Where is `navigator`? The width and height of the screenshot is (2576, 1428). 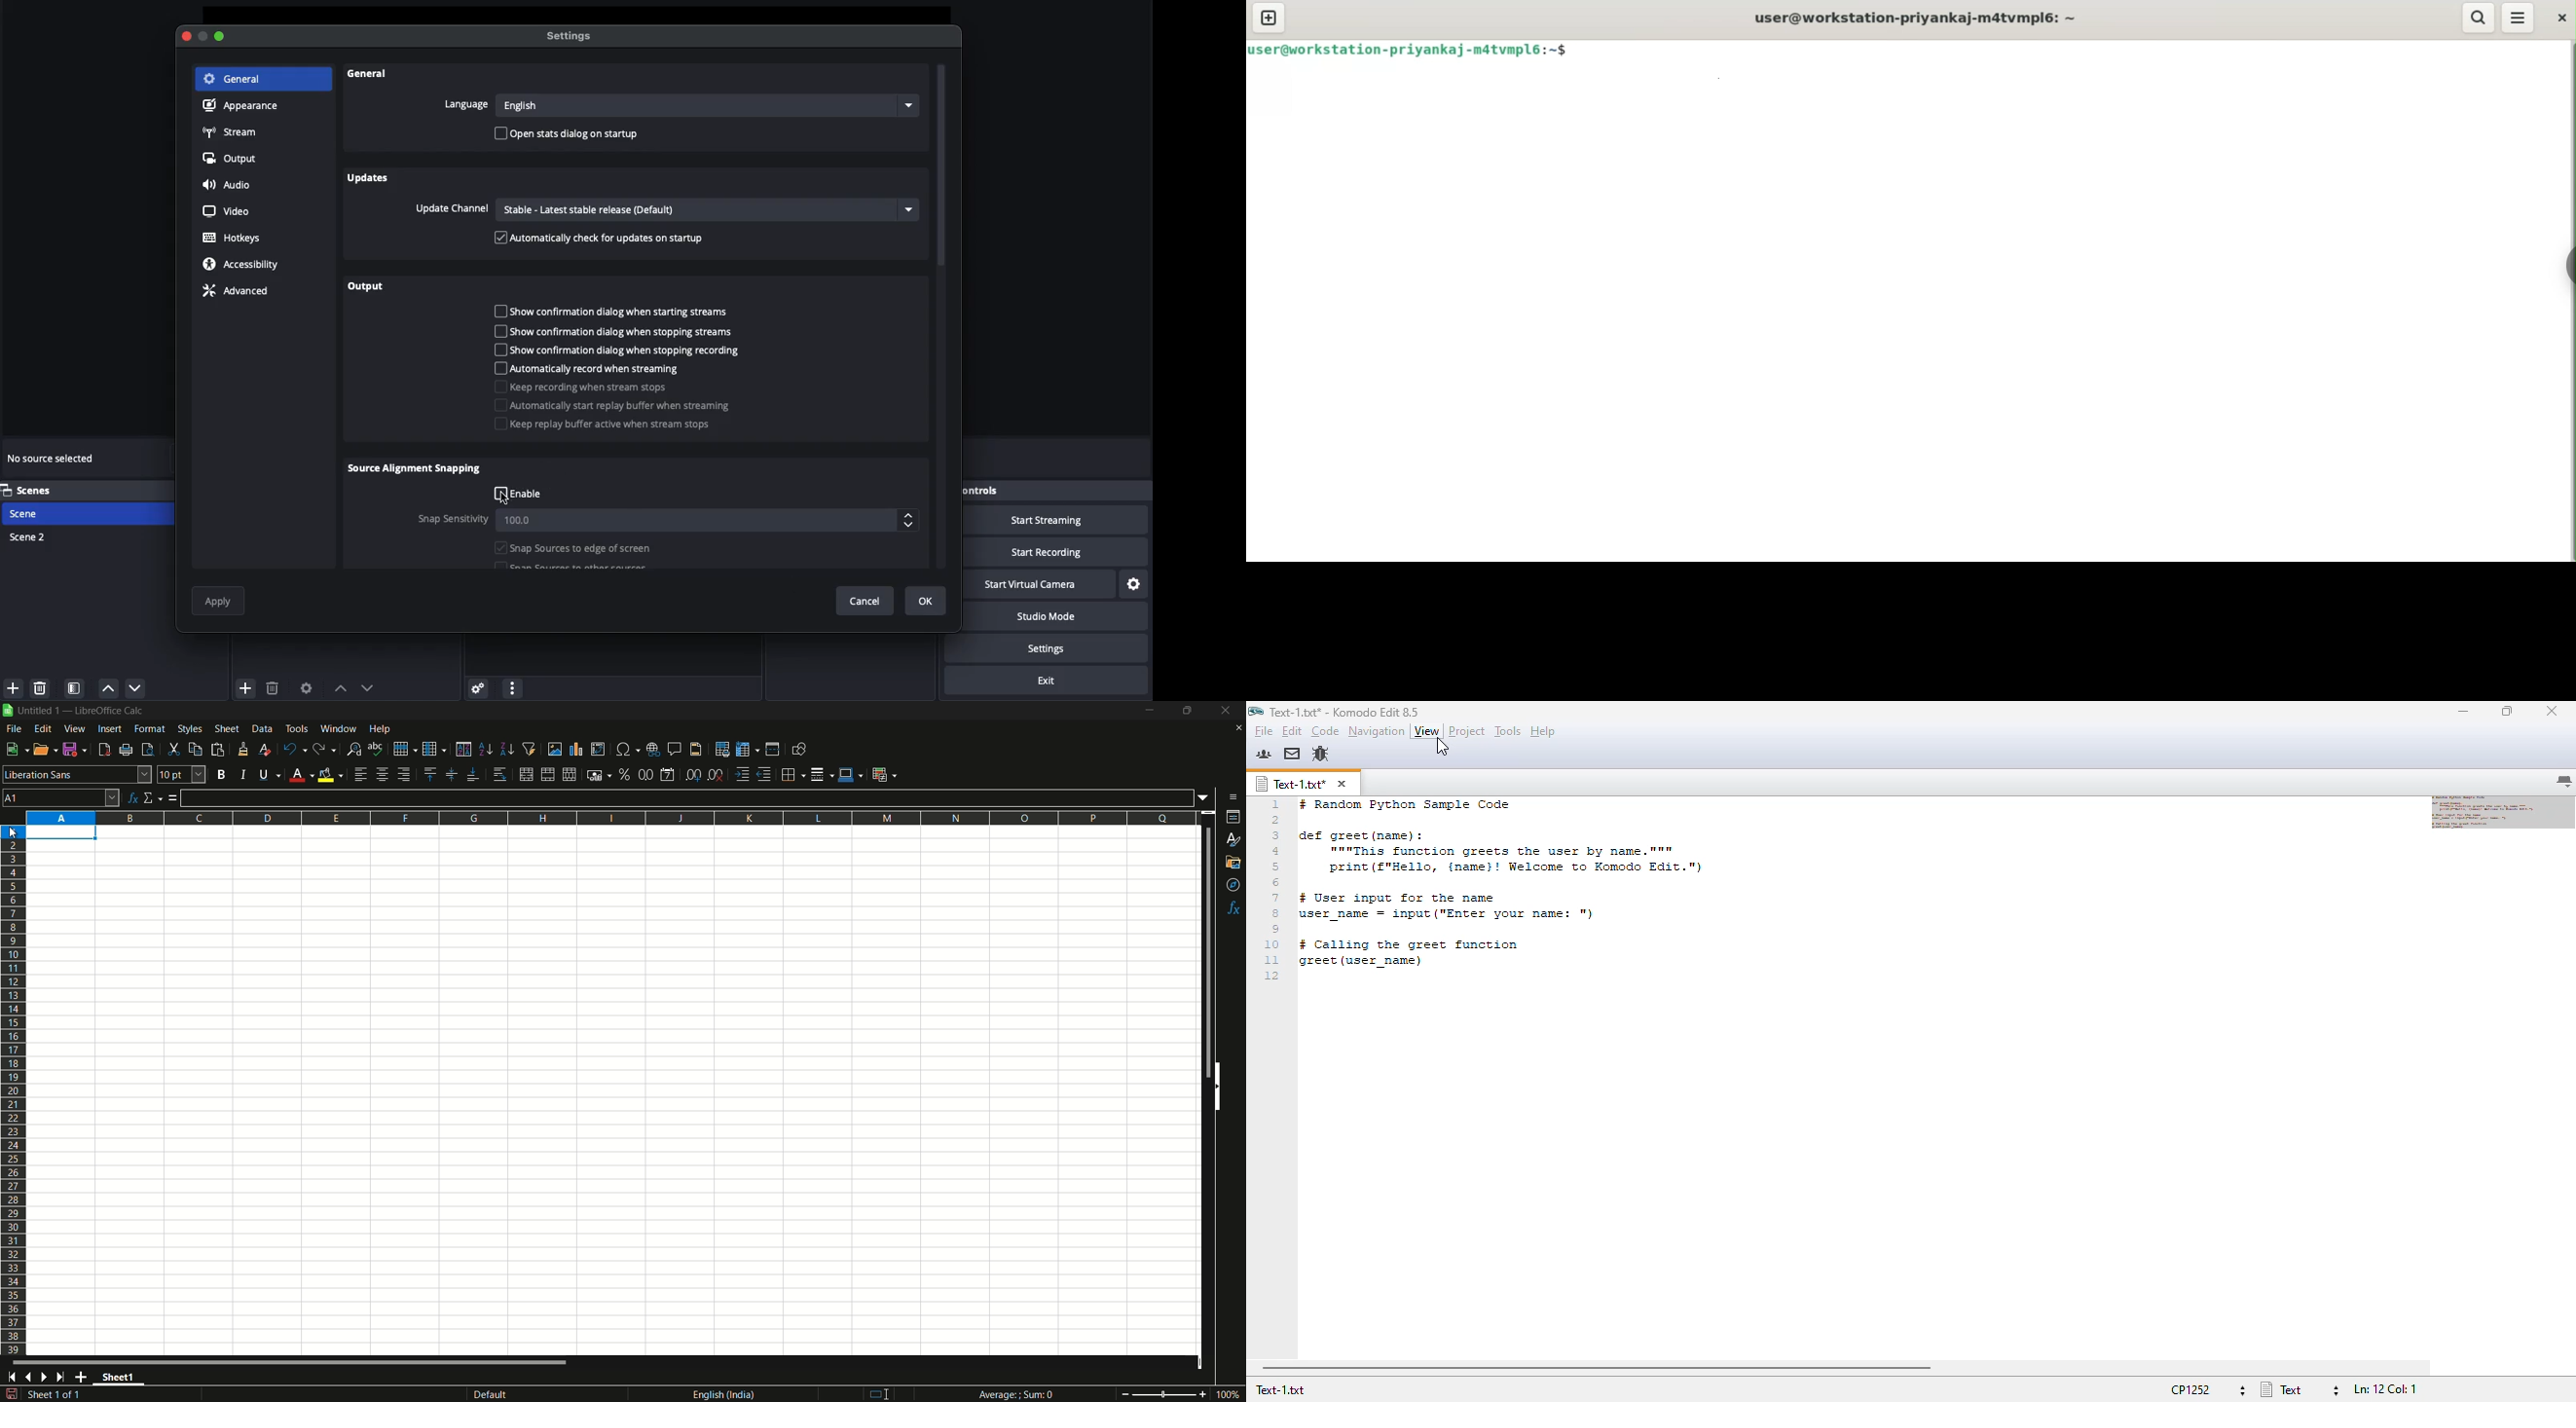
navigator is located at coordinates (1234, 885).